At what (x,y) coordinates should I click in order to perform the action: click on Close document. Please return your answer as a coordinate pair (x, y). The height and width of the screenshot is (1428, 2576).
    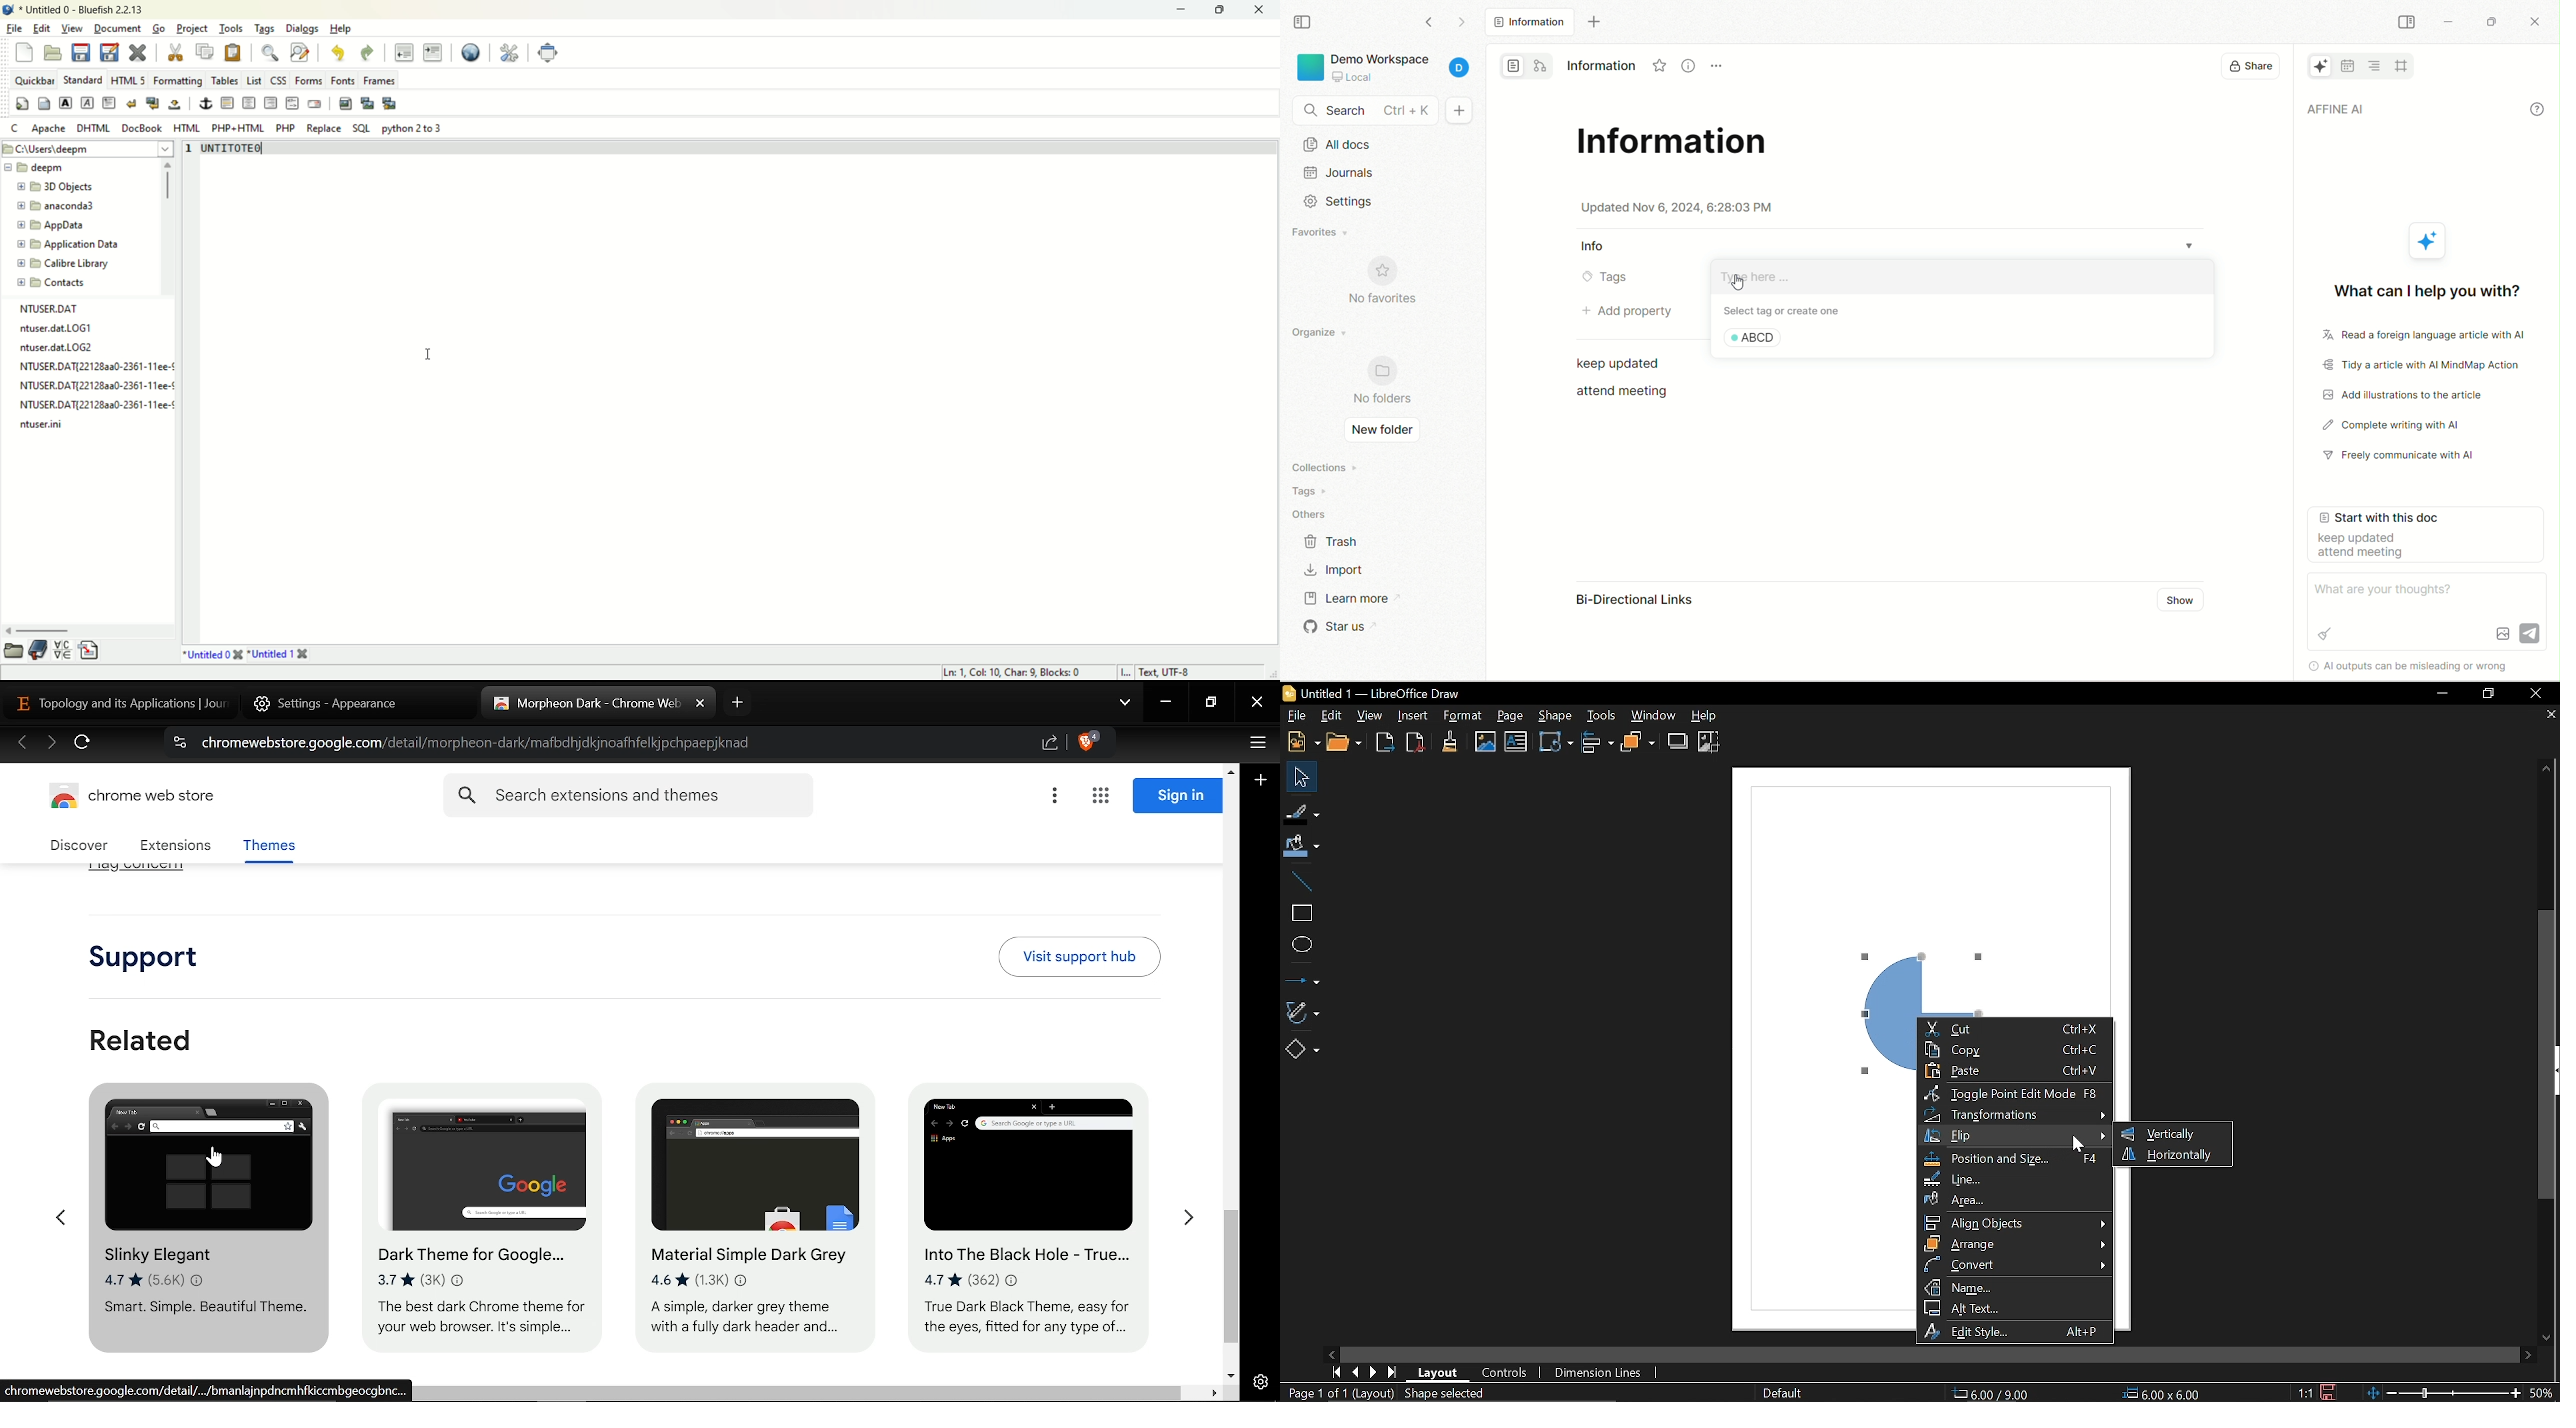
    Looking at the image, I should click on (2547, 718).